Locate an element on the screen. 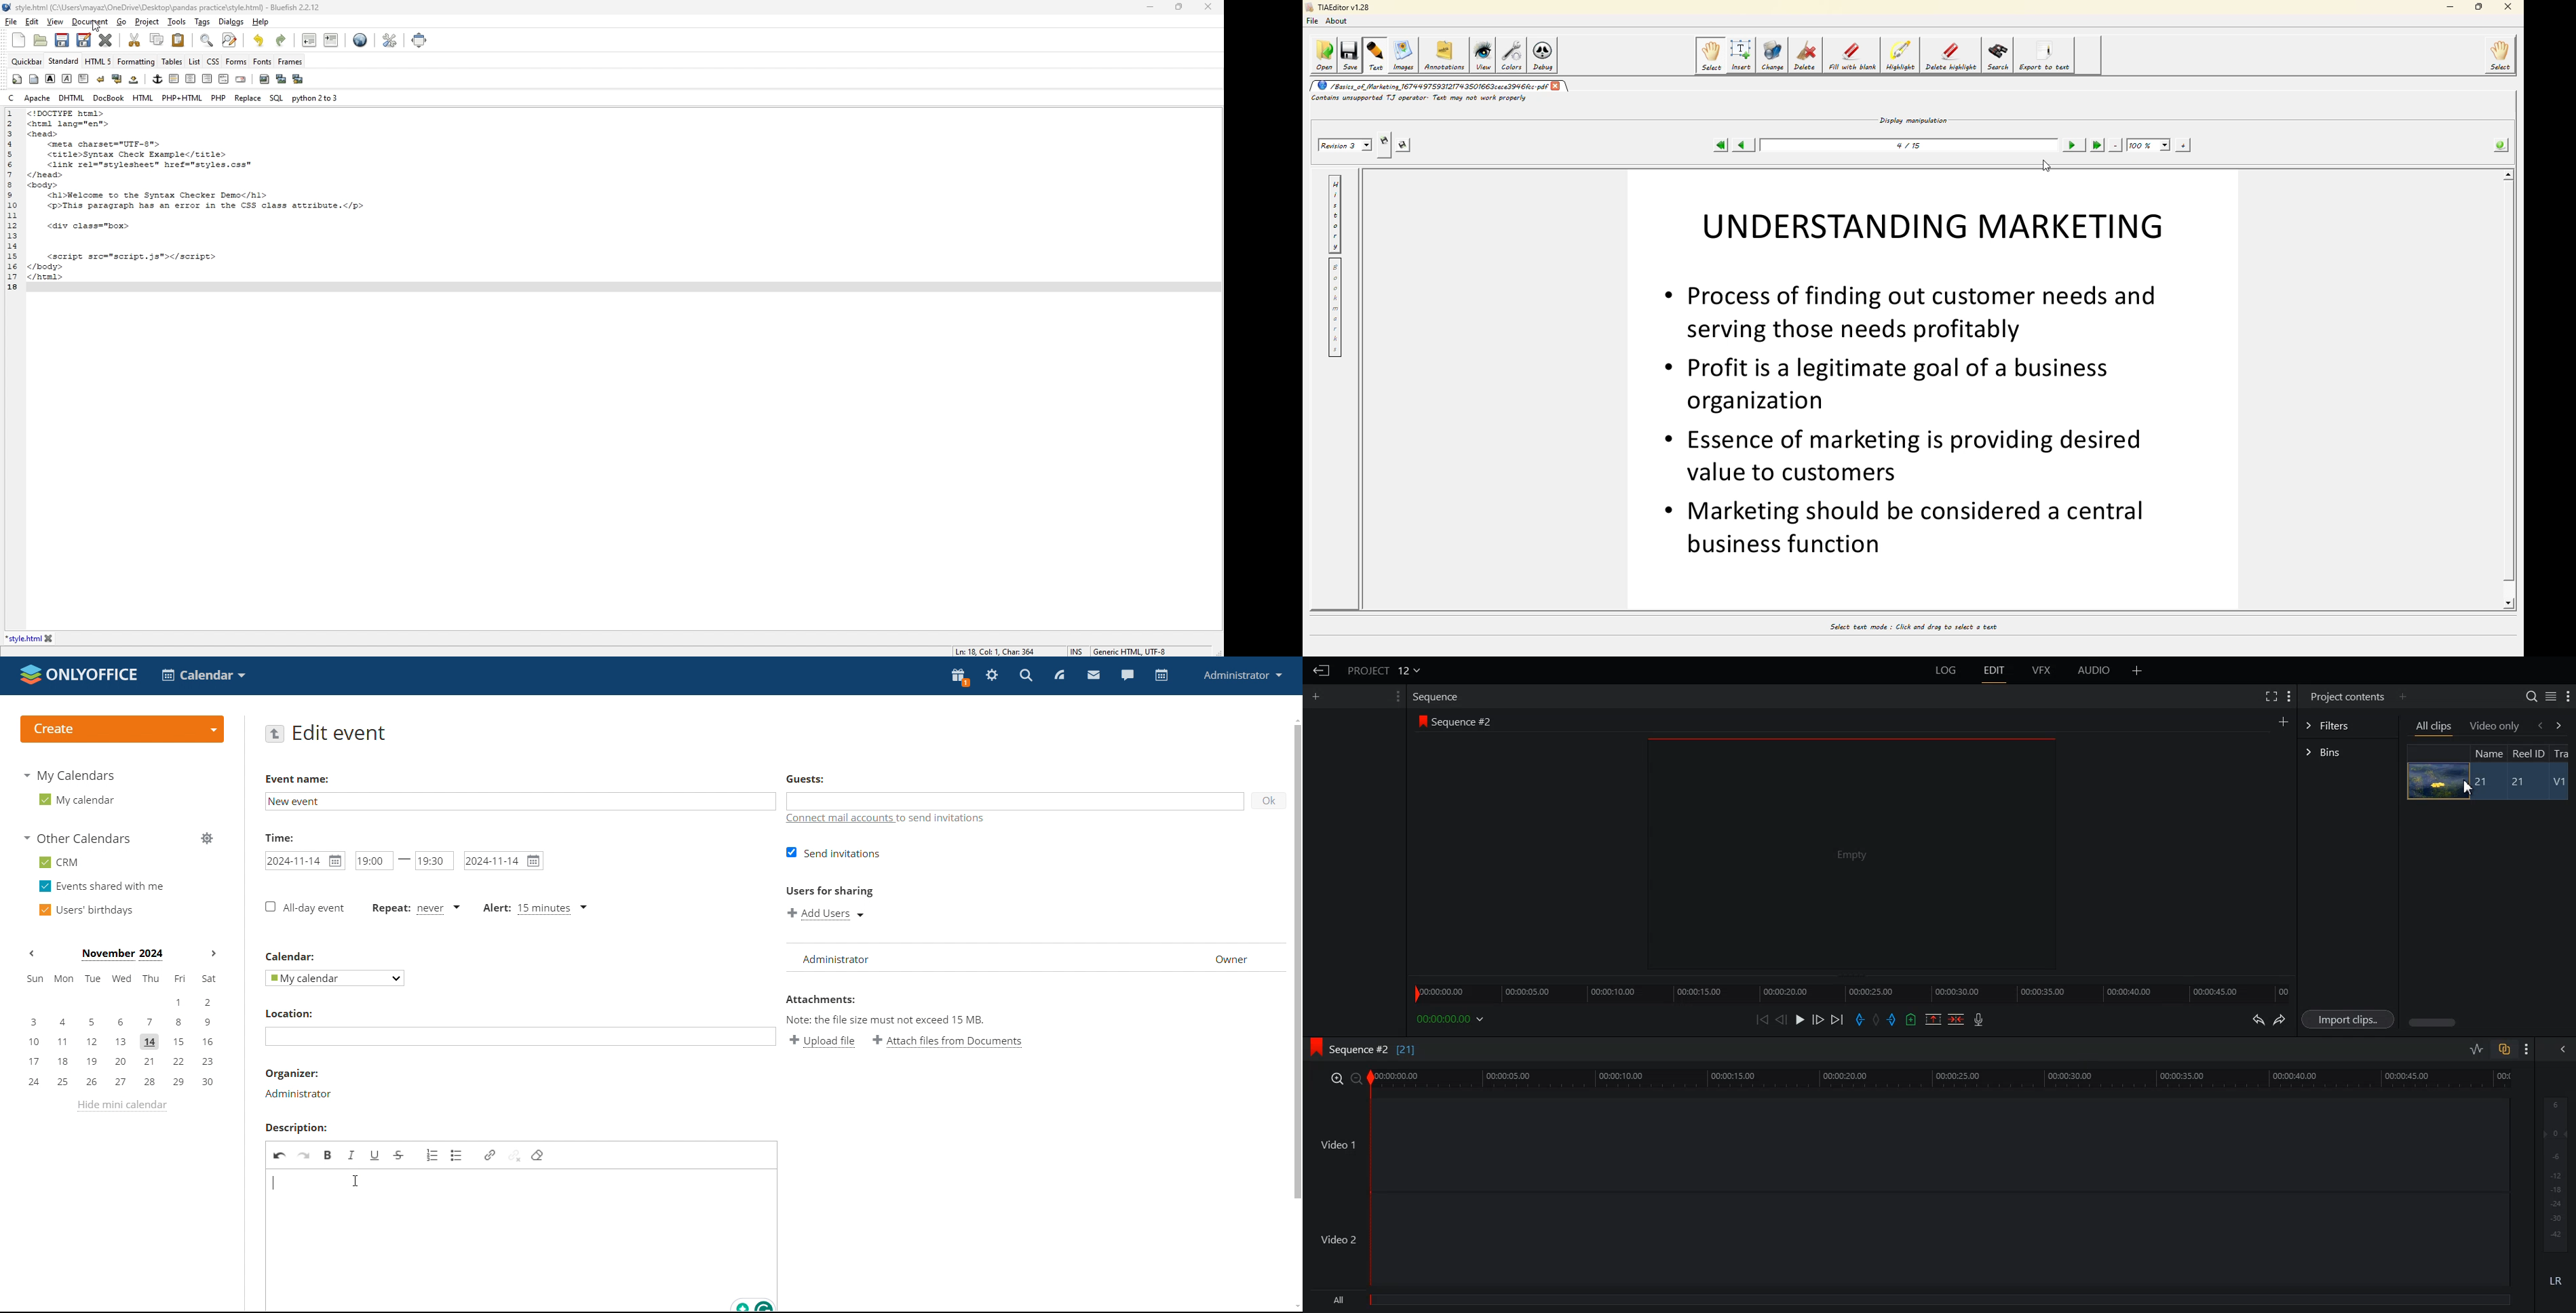  start date is located at coordinates (304, 861).